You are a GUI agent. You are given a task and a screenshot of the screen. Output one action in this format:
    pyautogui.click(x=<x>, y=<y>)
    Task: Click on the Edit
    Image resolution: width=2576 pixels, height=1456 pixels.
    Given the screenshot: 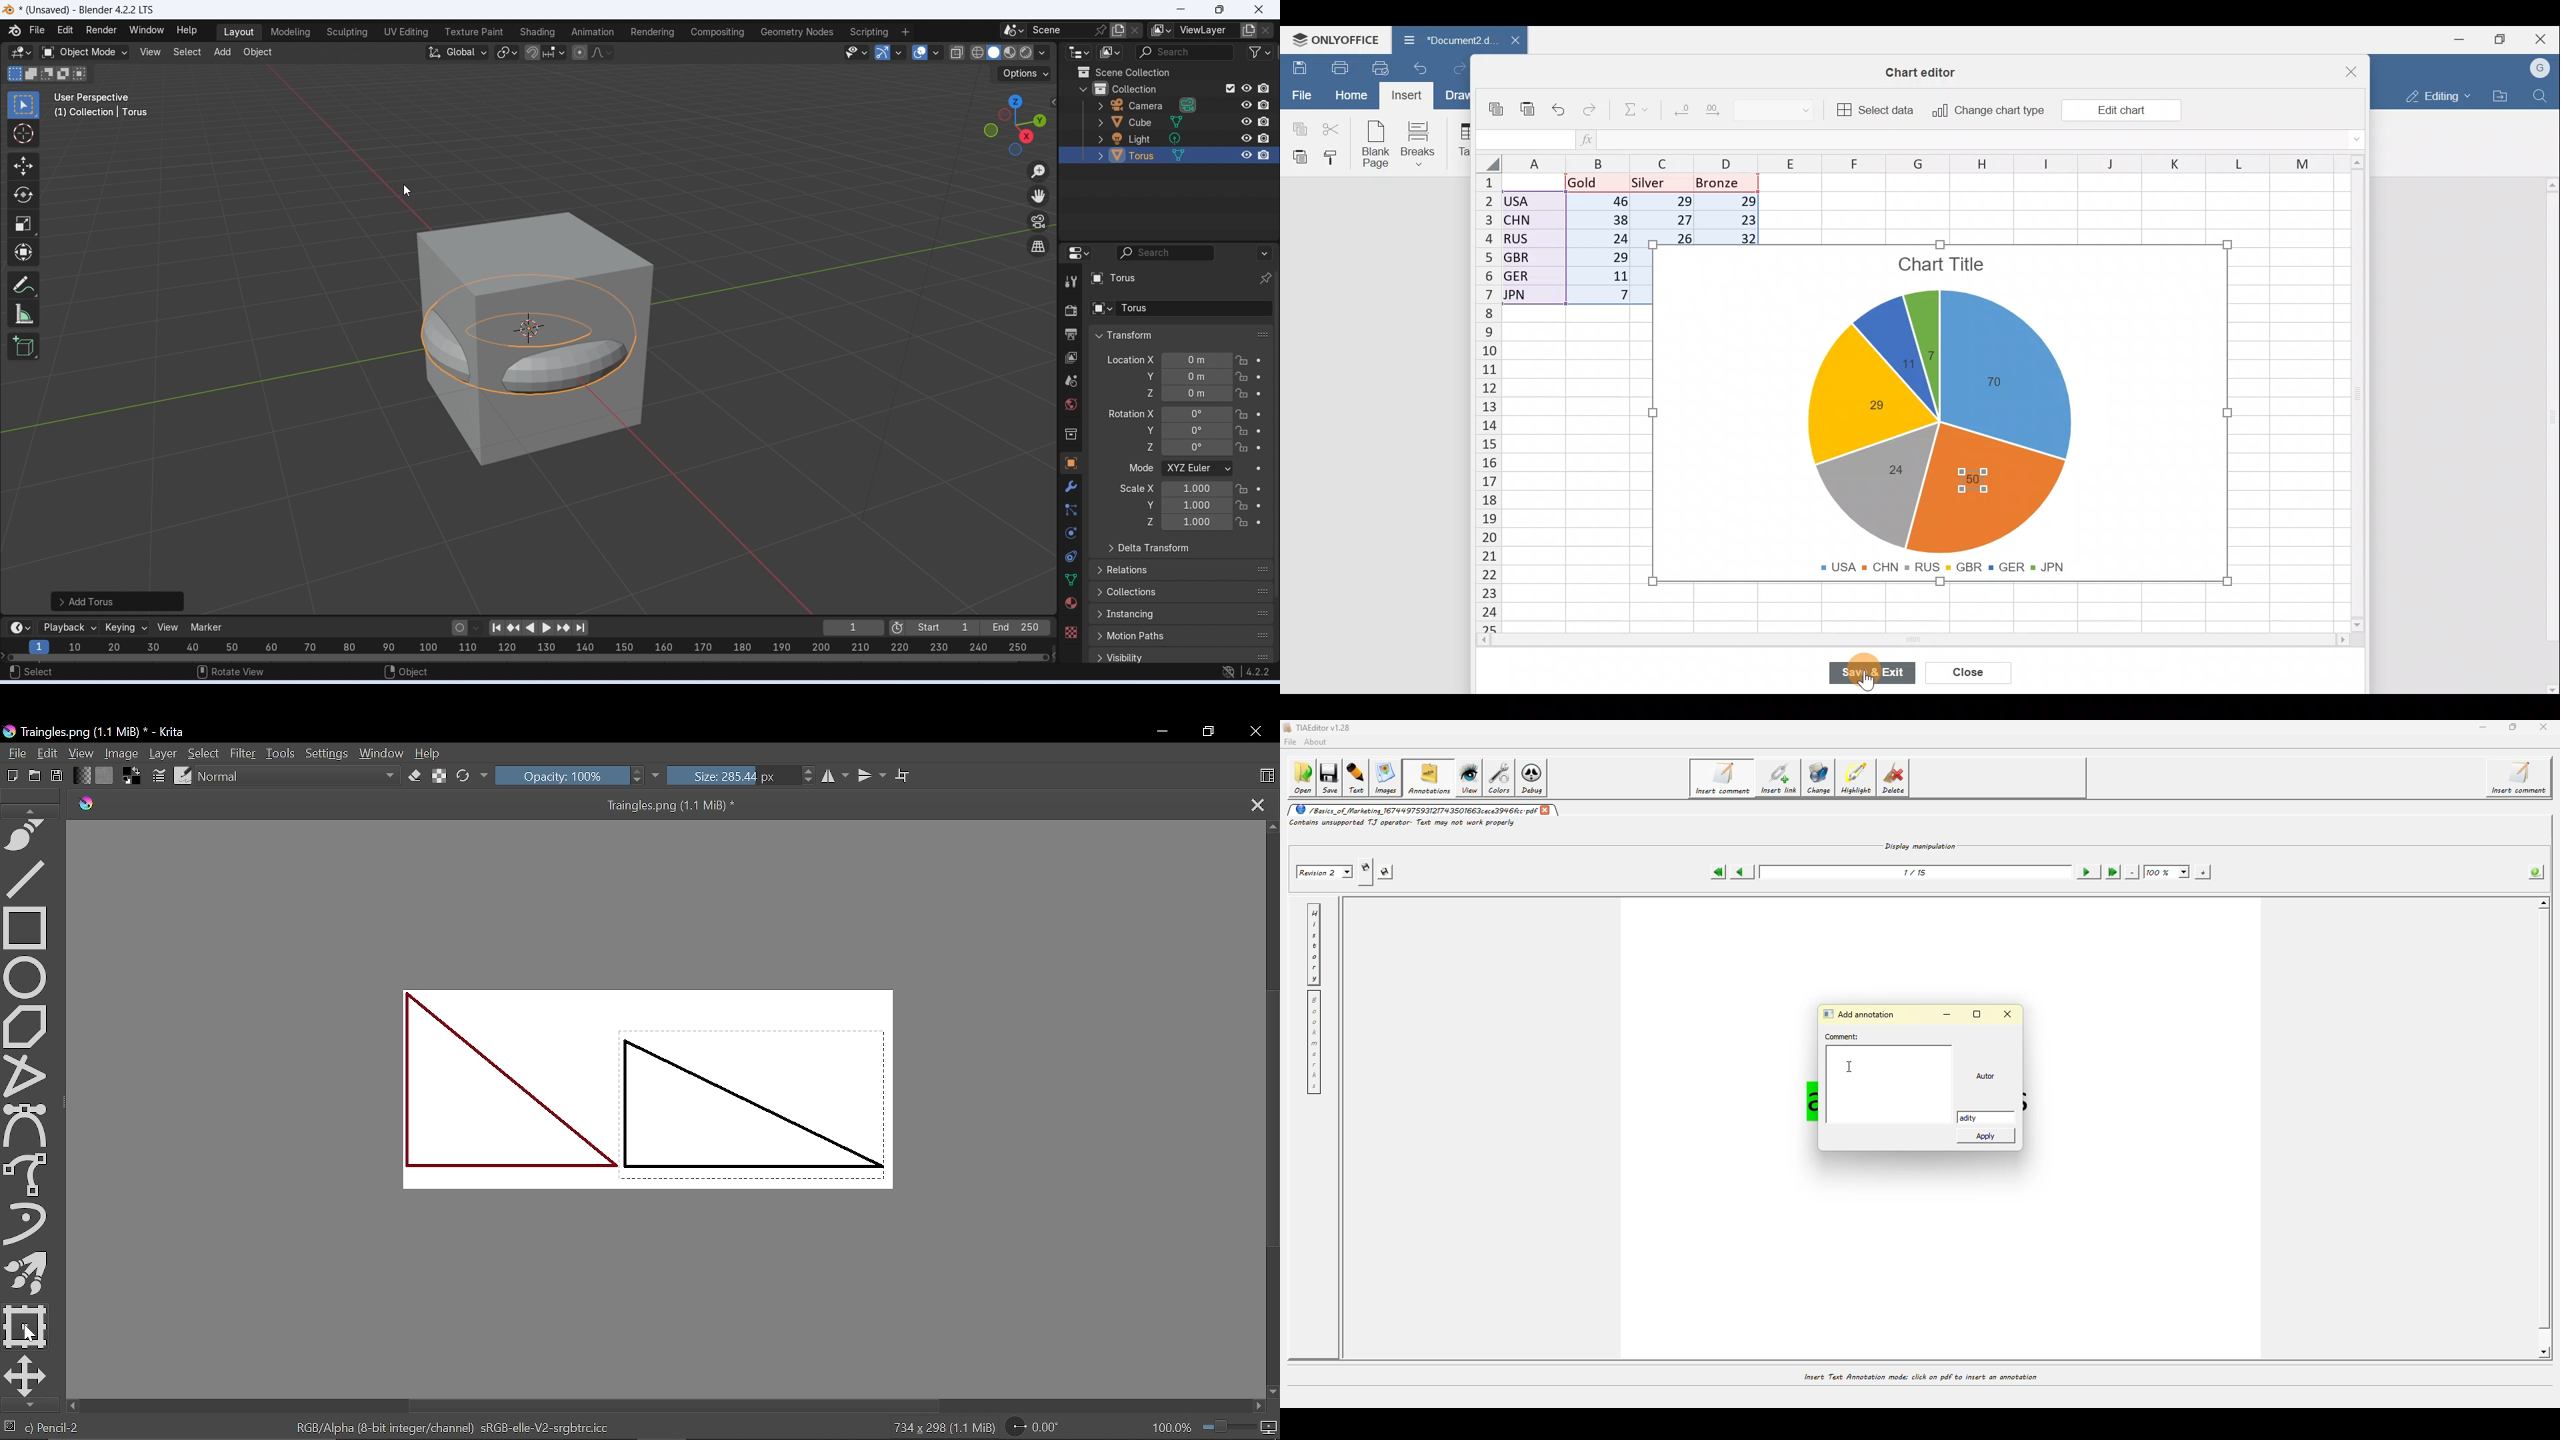 What is the action you would take?
    pyautogui.click(x=66, y=30)
    